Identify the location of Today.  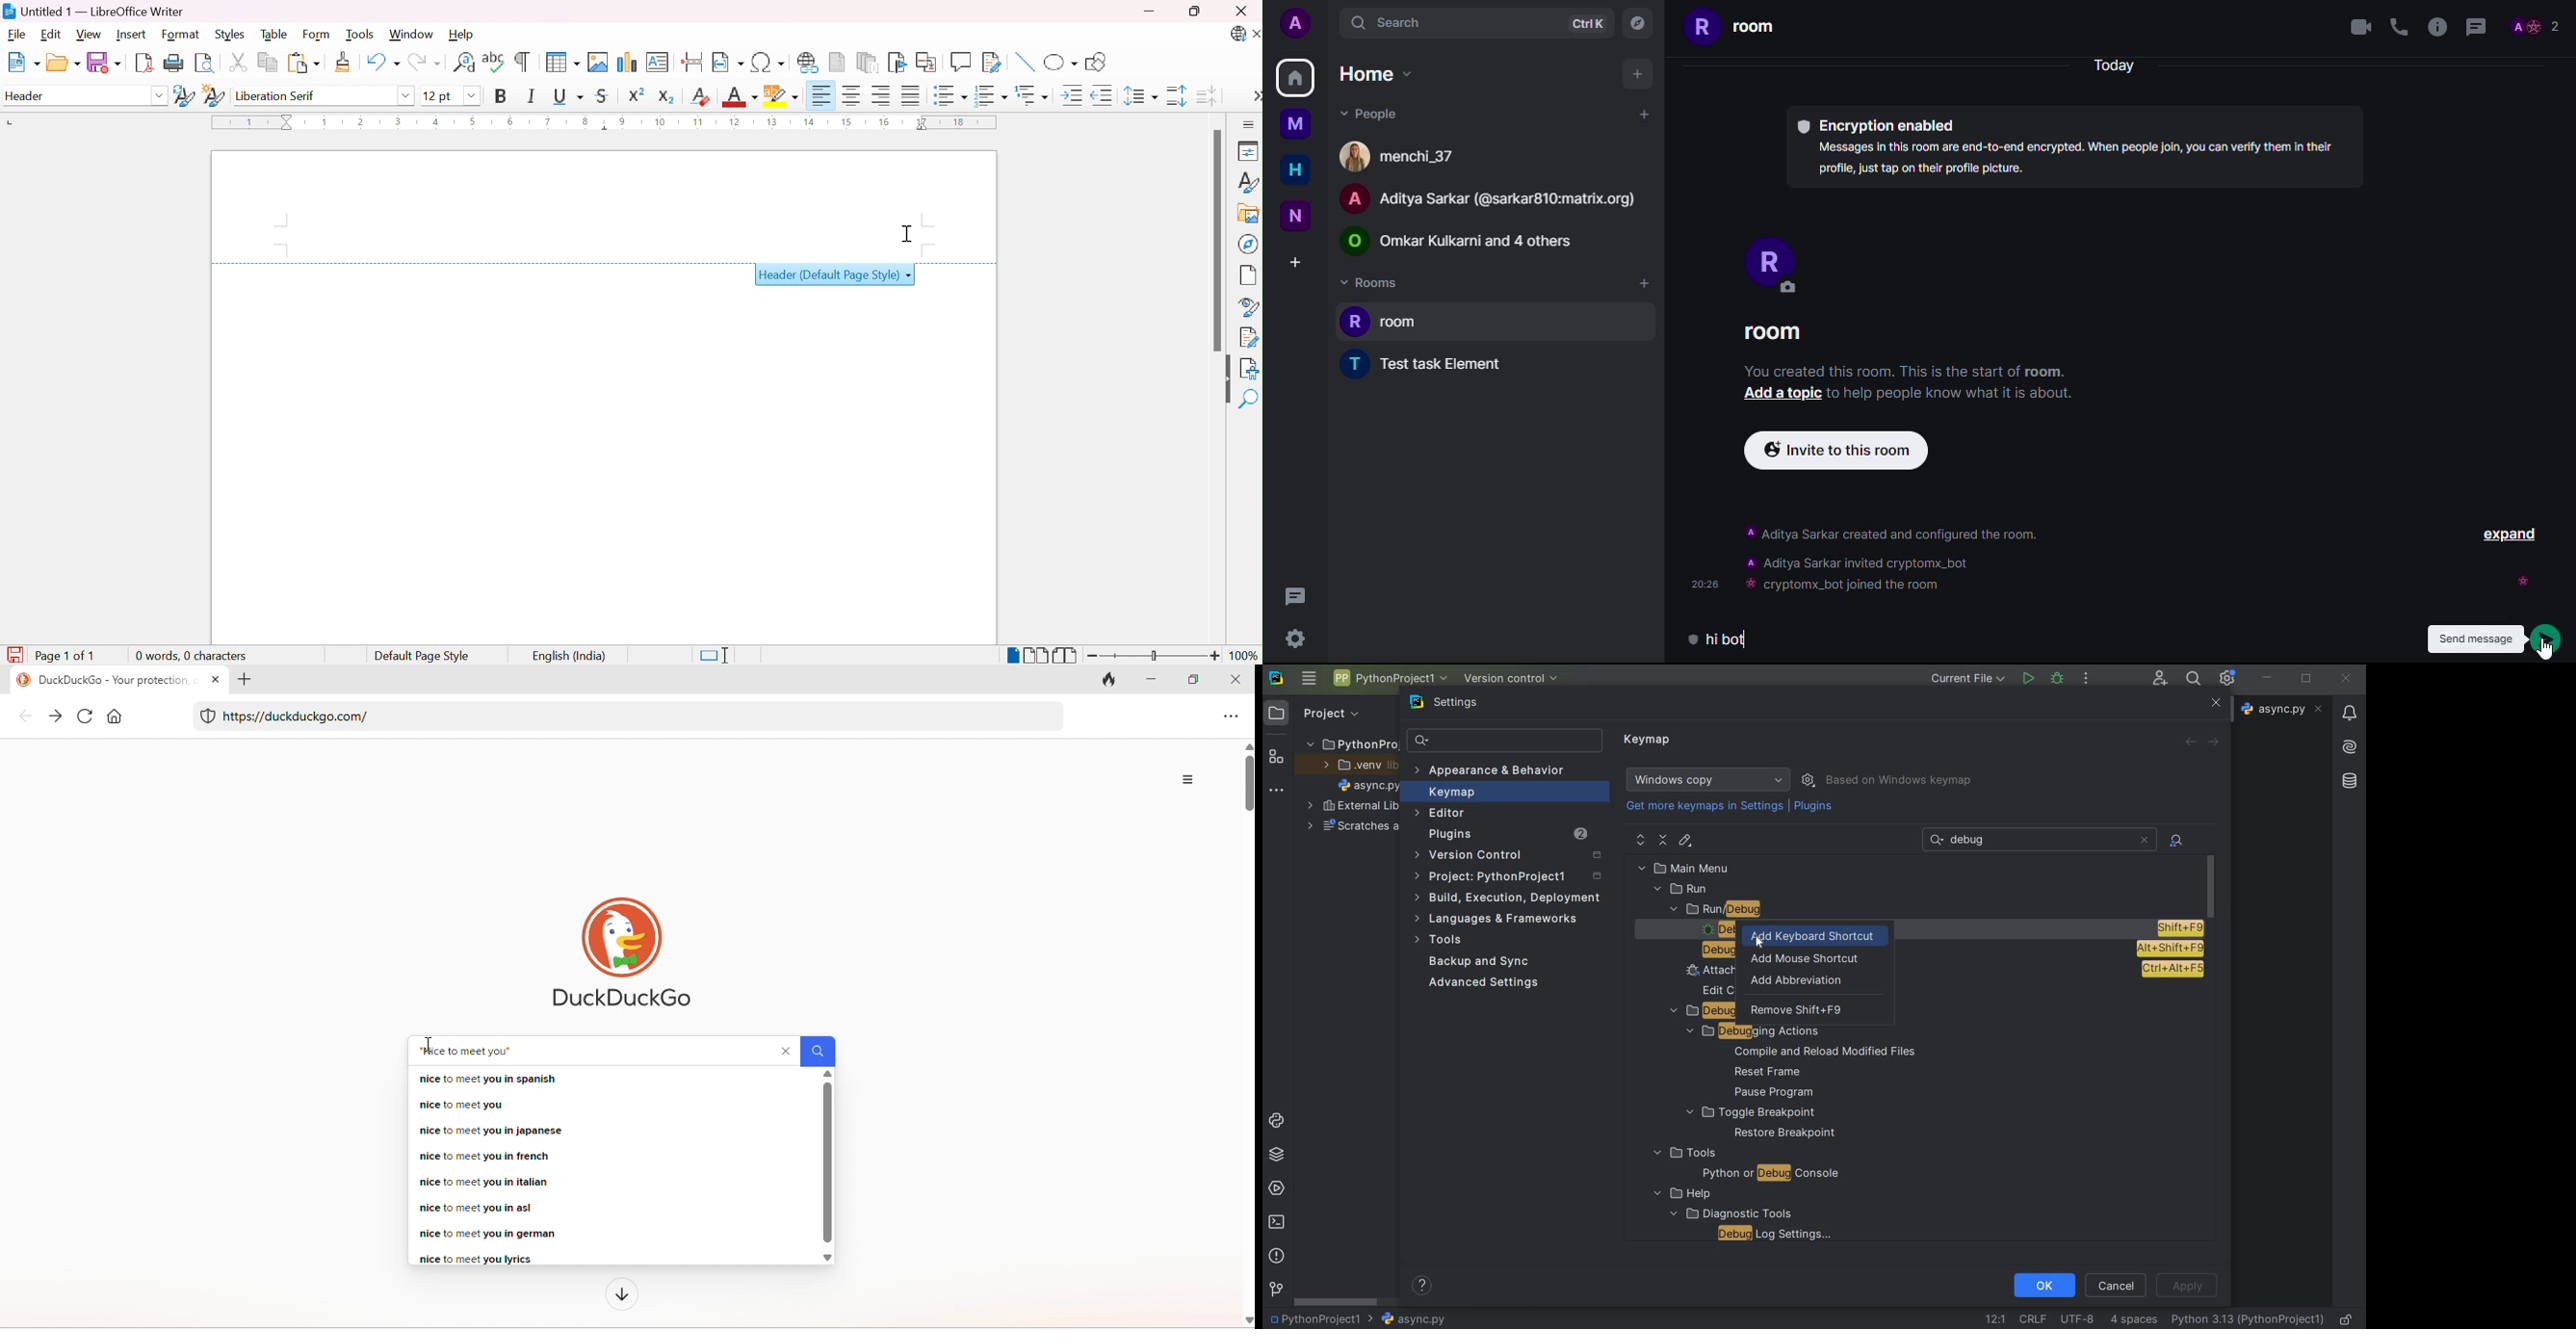
(2120, 66).